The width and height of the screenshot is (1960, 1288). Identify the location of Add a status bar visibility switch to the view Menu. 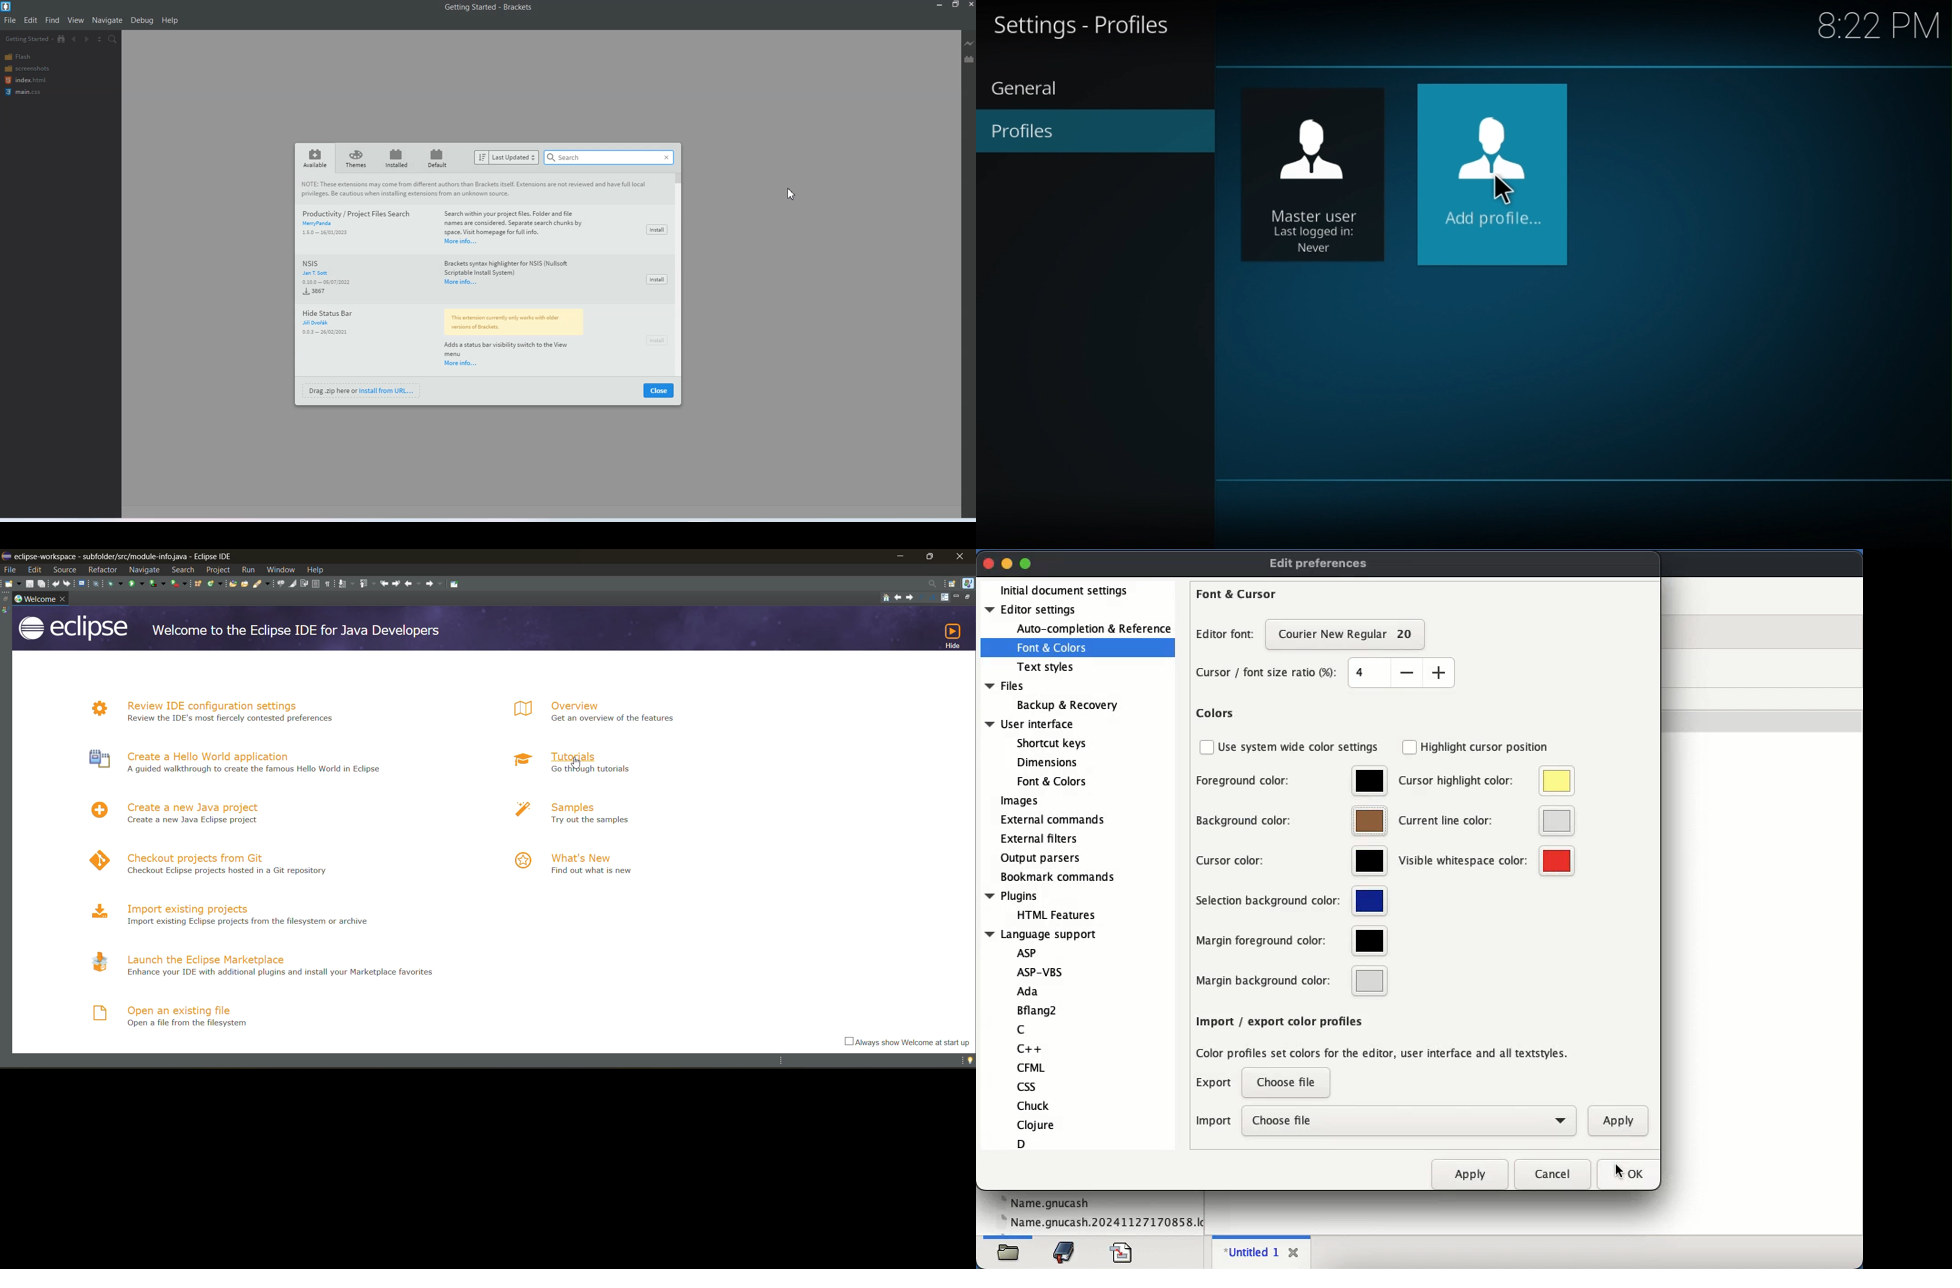
(515, 347).